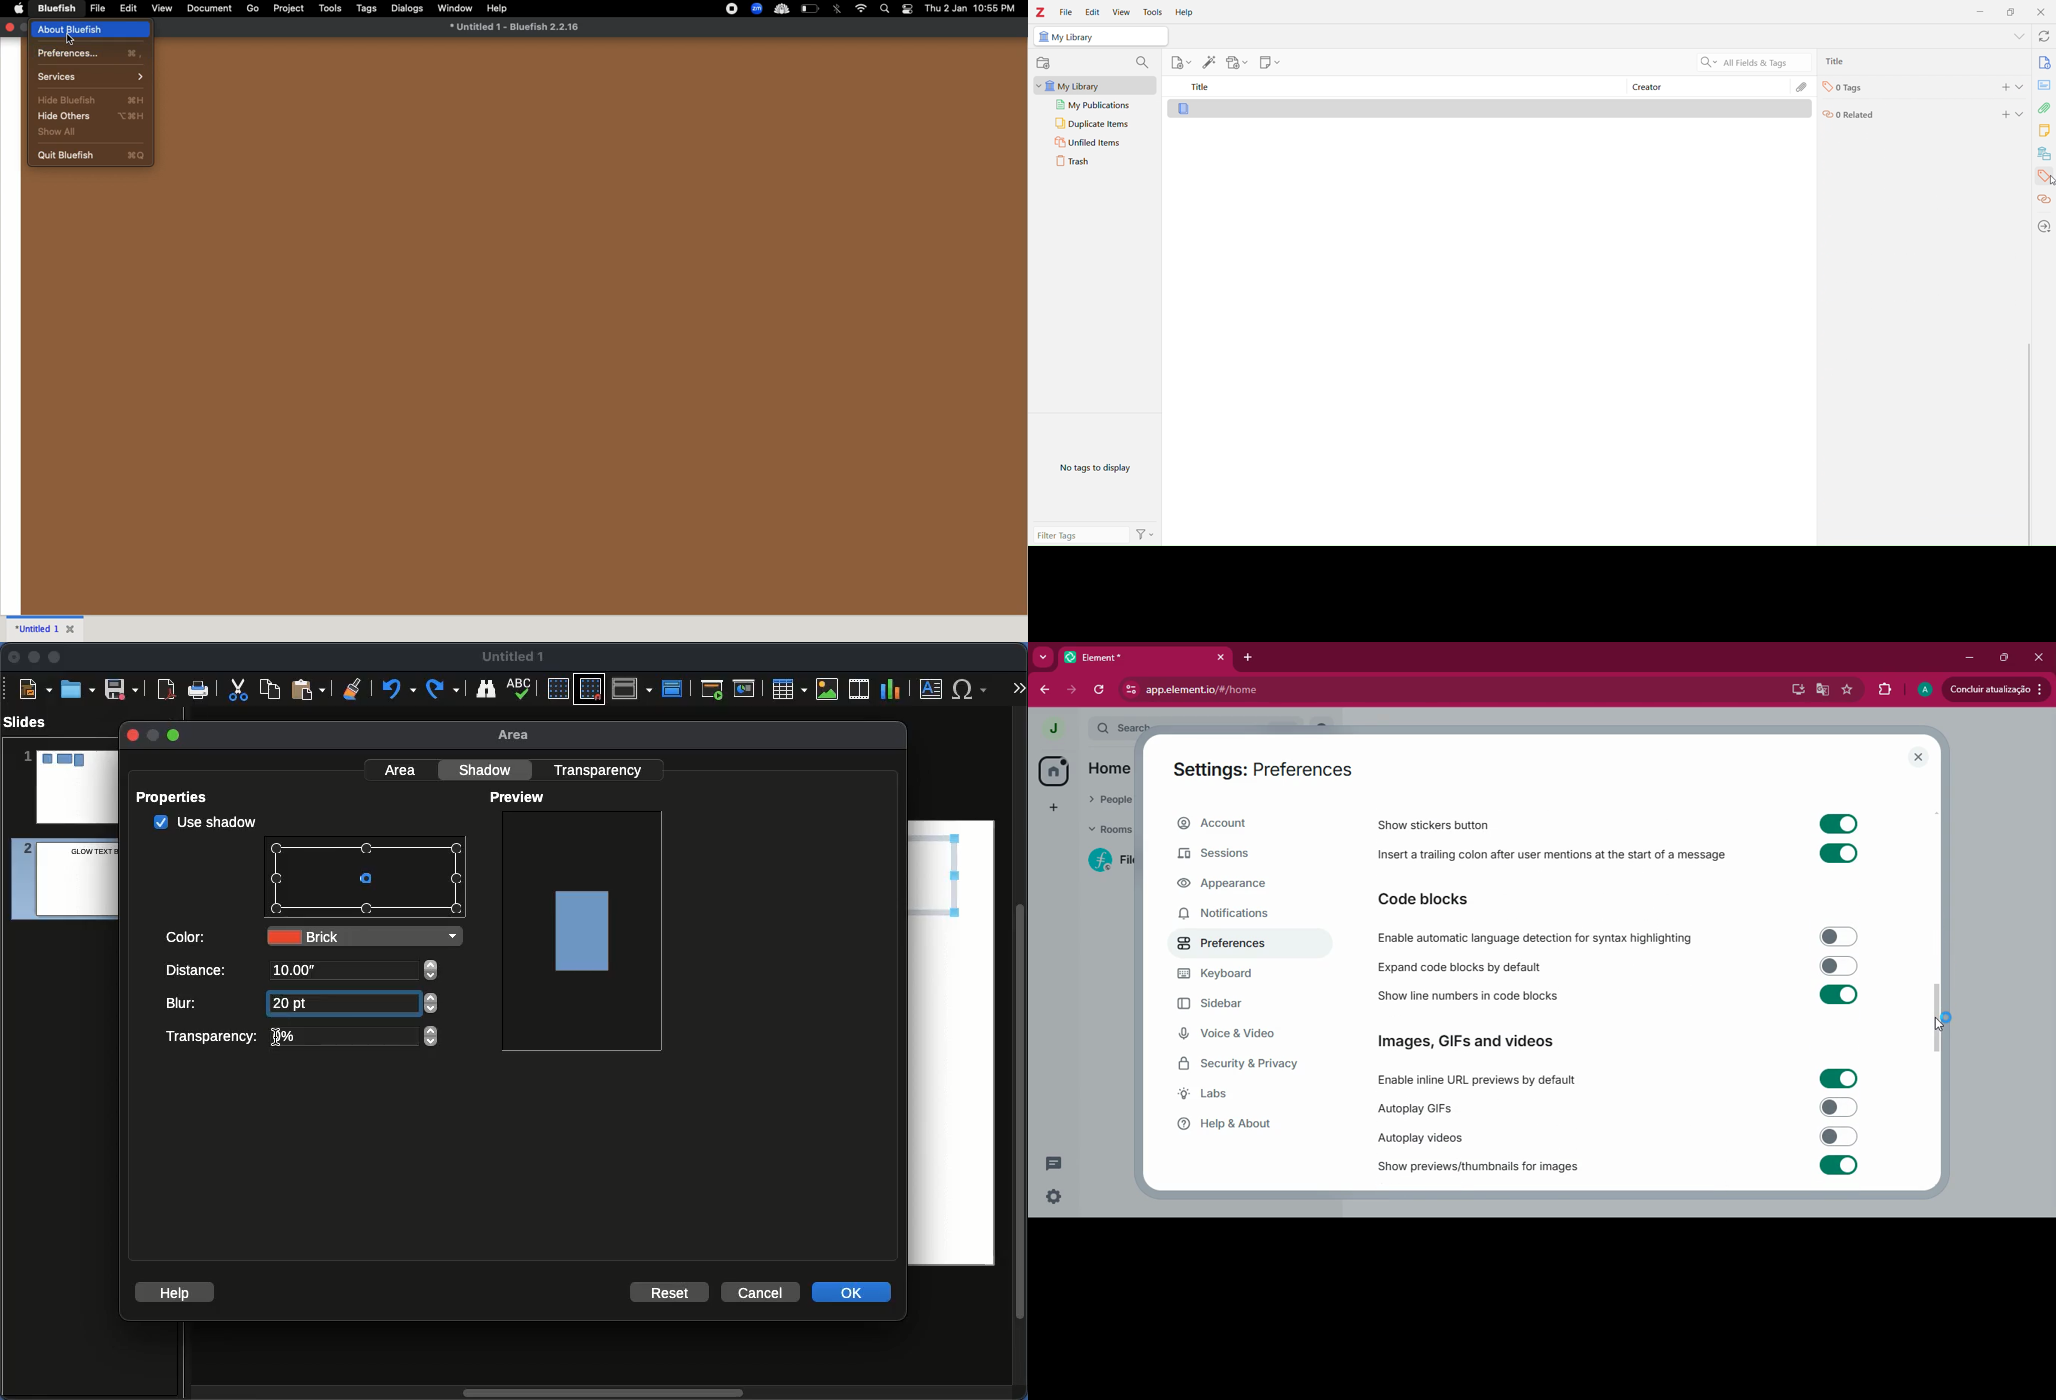 This screenshot has height=1400, width=2072. Describe the element at coordinates (1219, 658) in the screenshot. I see `Close` at that location.